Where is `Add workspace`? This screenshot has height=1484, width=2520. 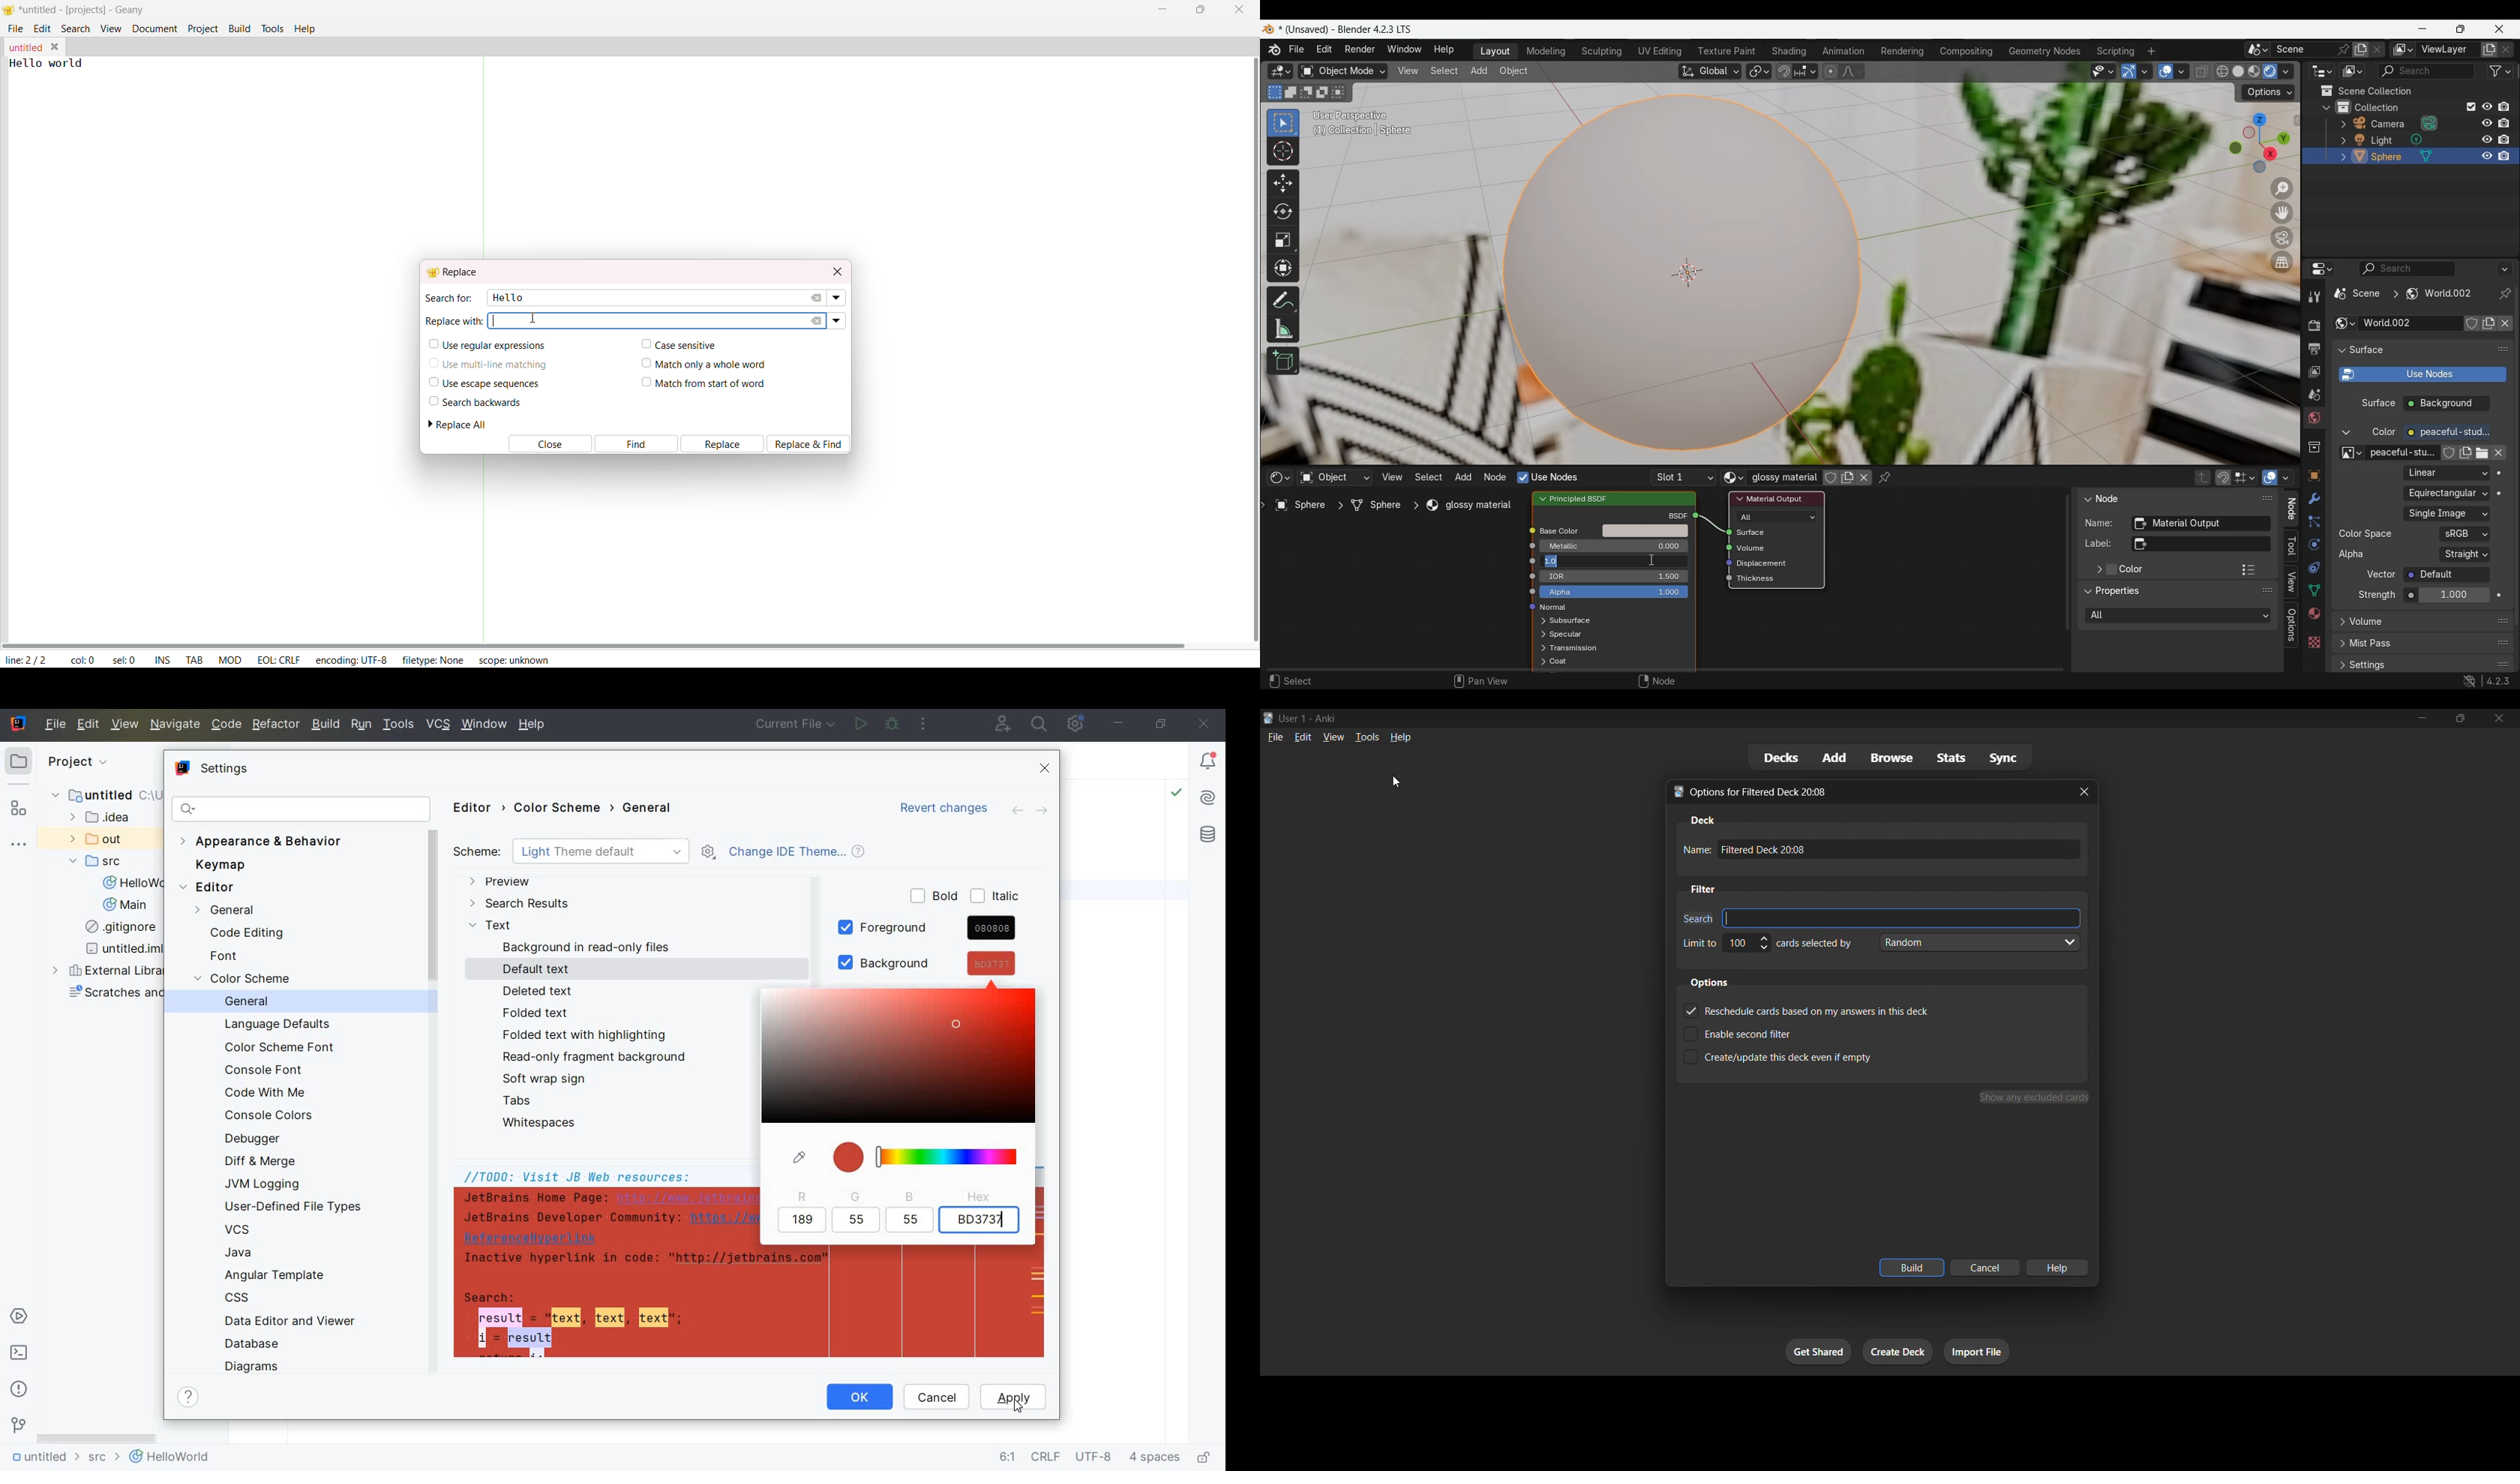
Add workspace is located at coordinates (2152, 51).